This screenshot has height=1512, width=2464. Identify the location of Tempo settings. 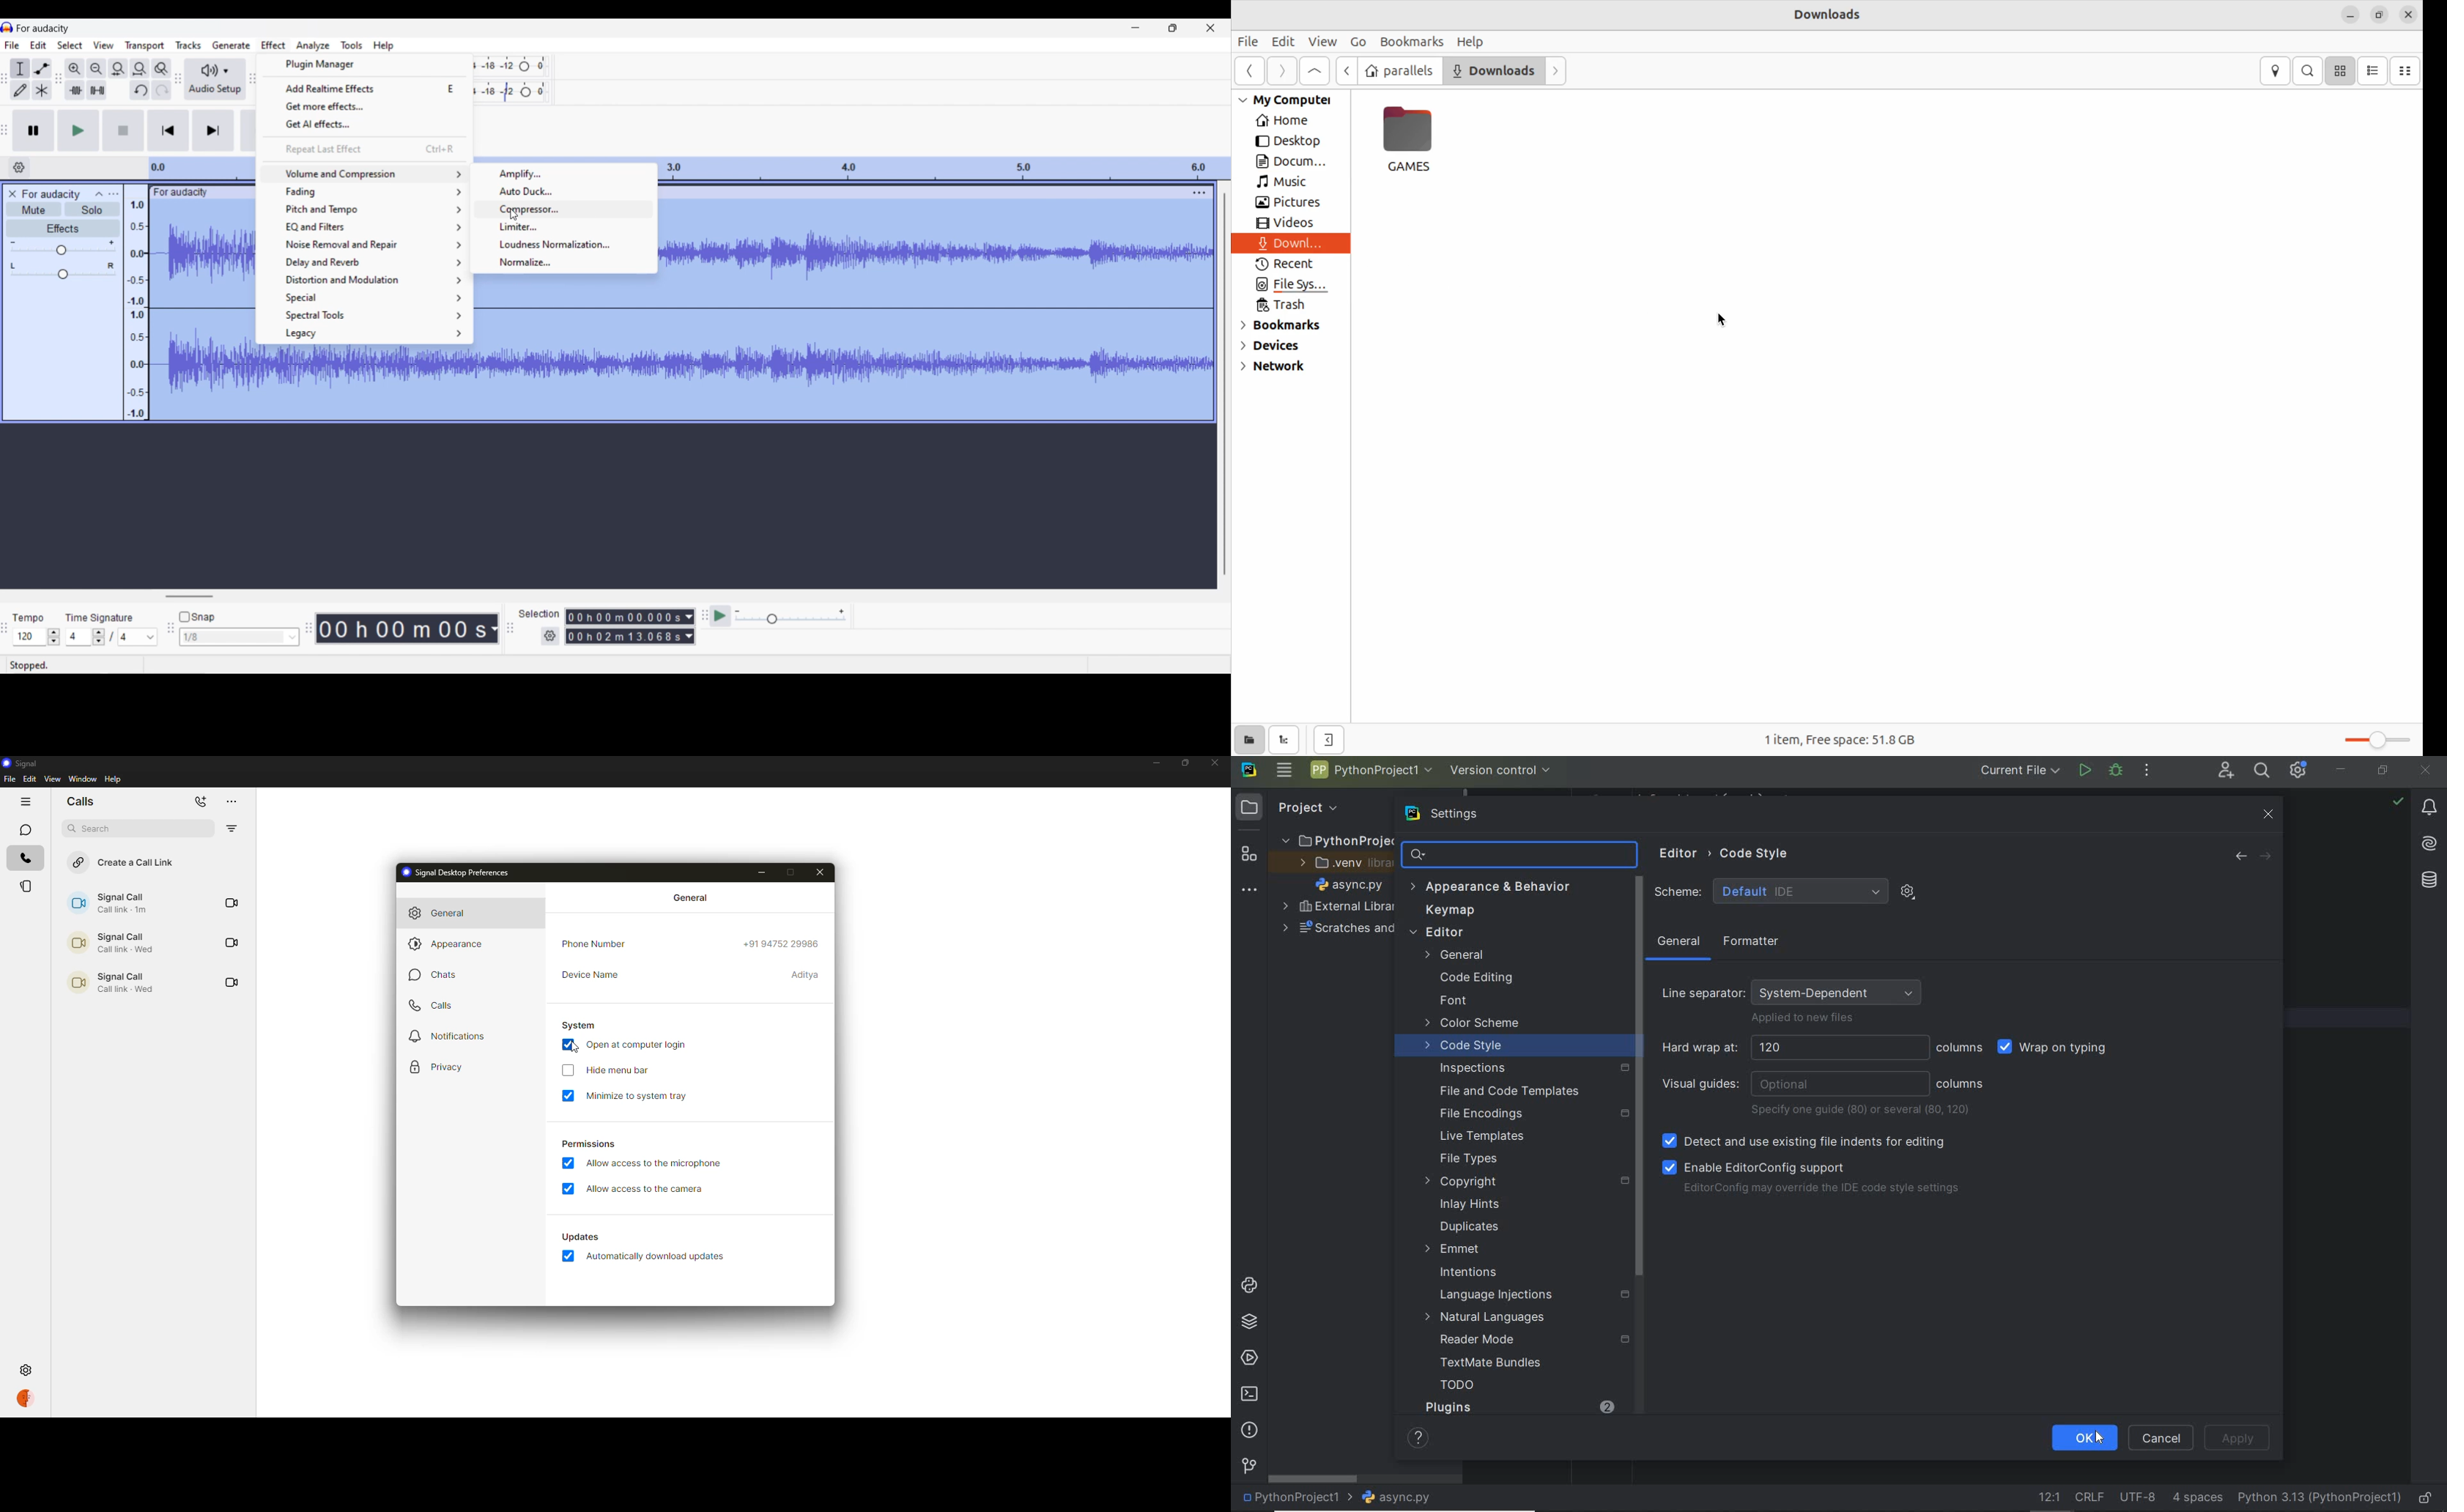
(37, 637).